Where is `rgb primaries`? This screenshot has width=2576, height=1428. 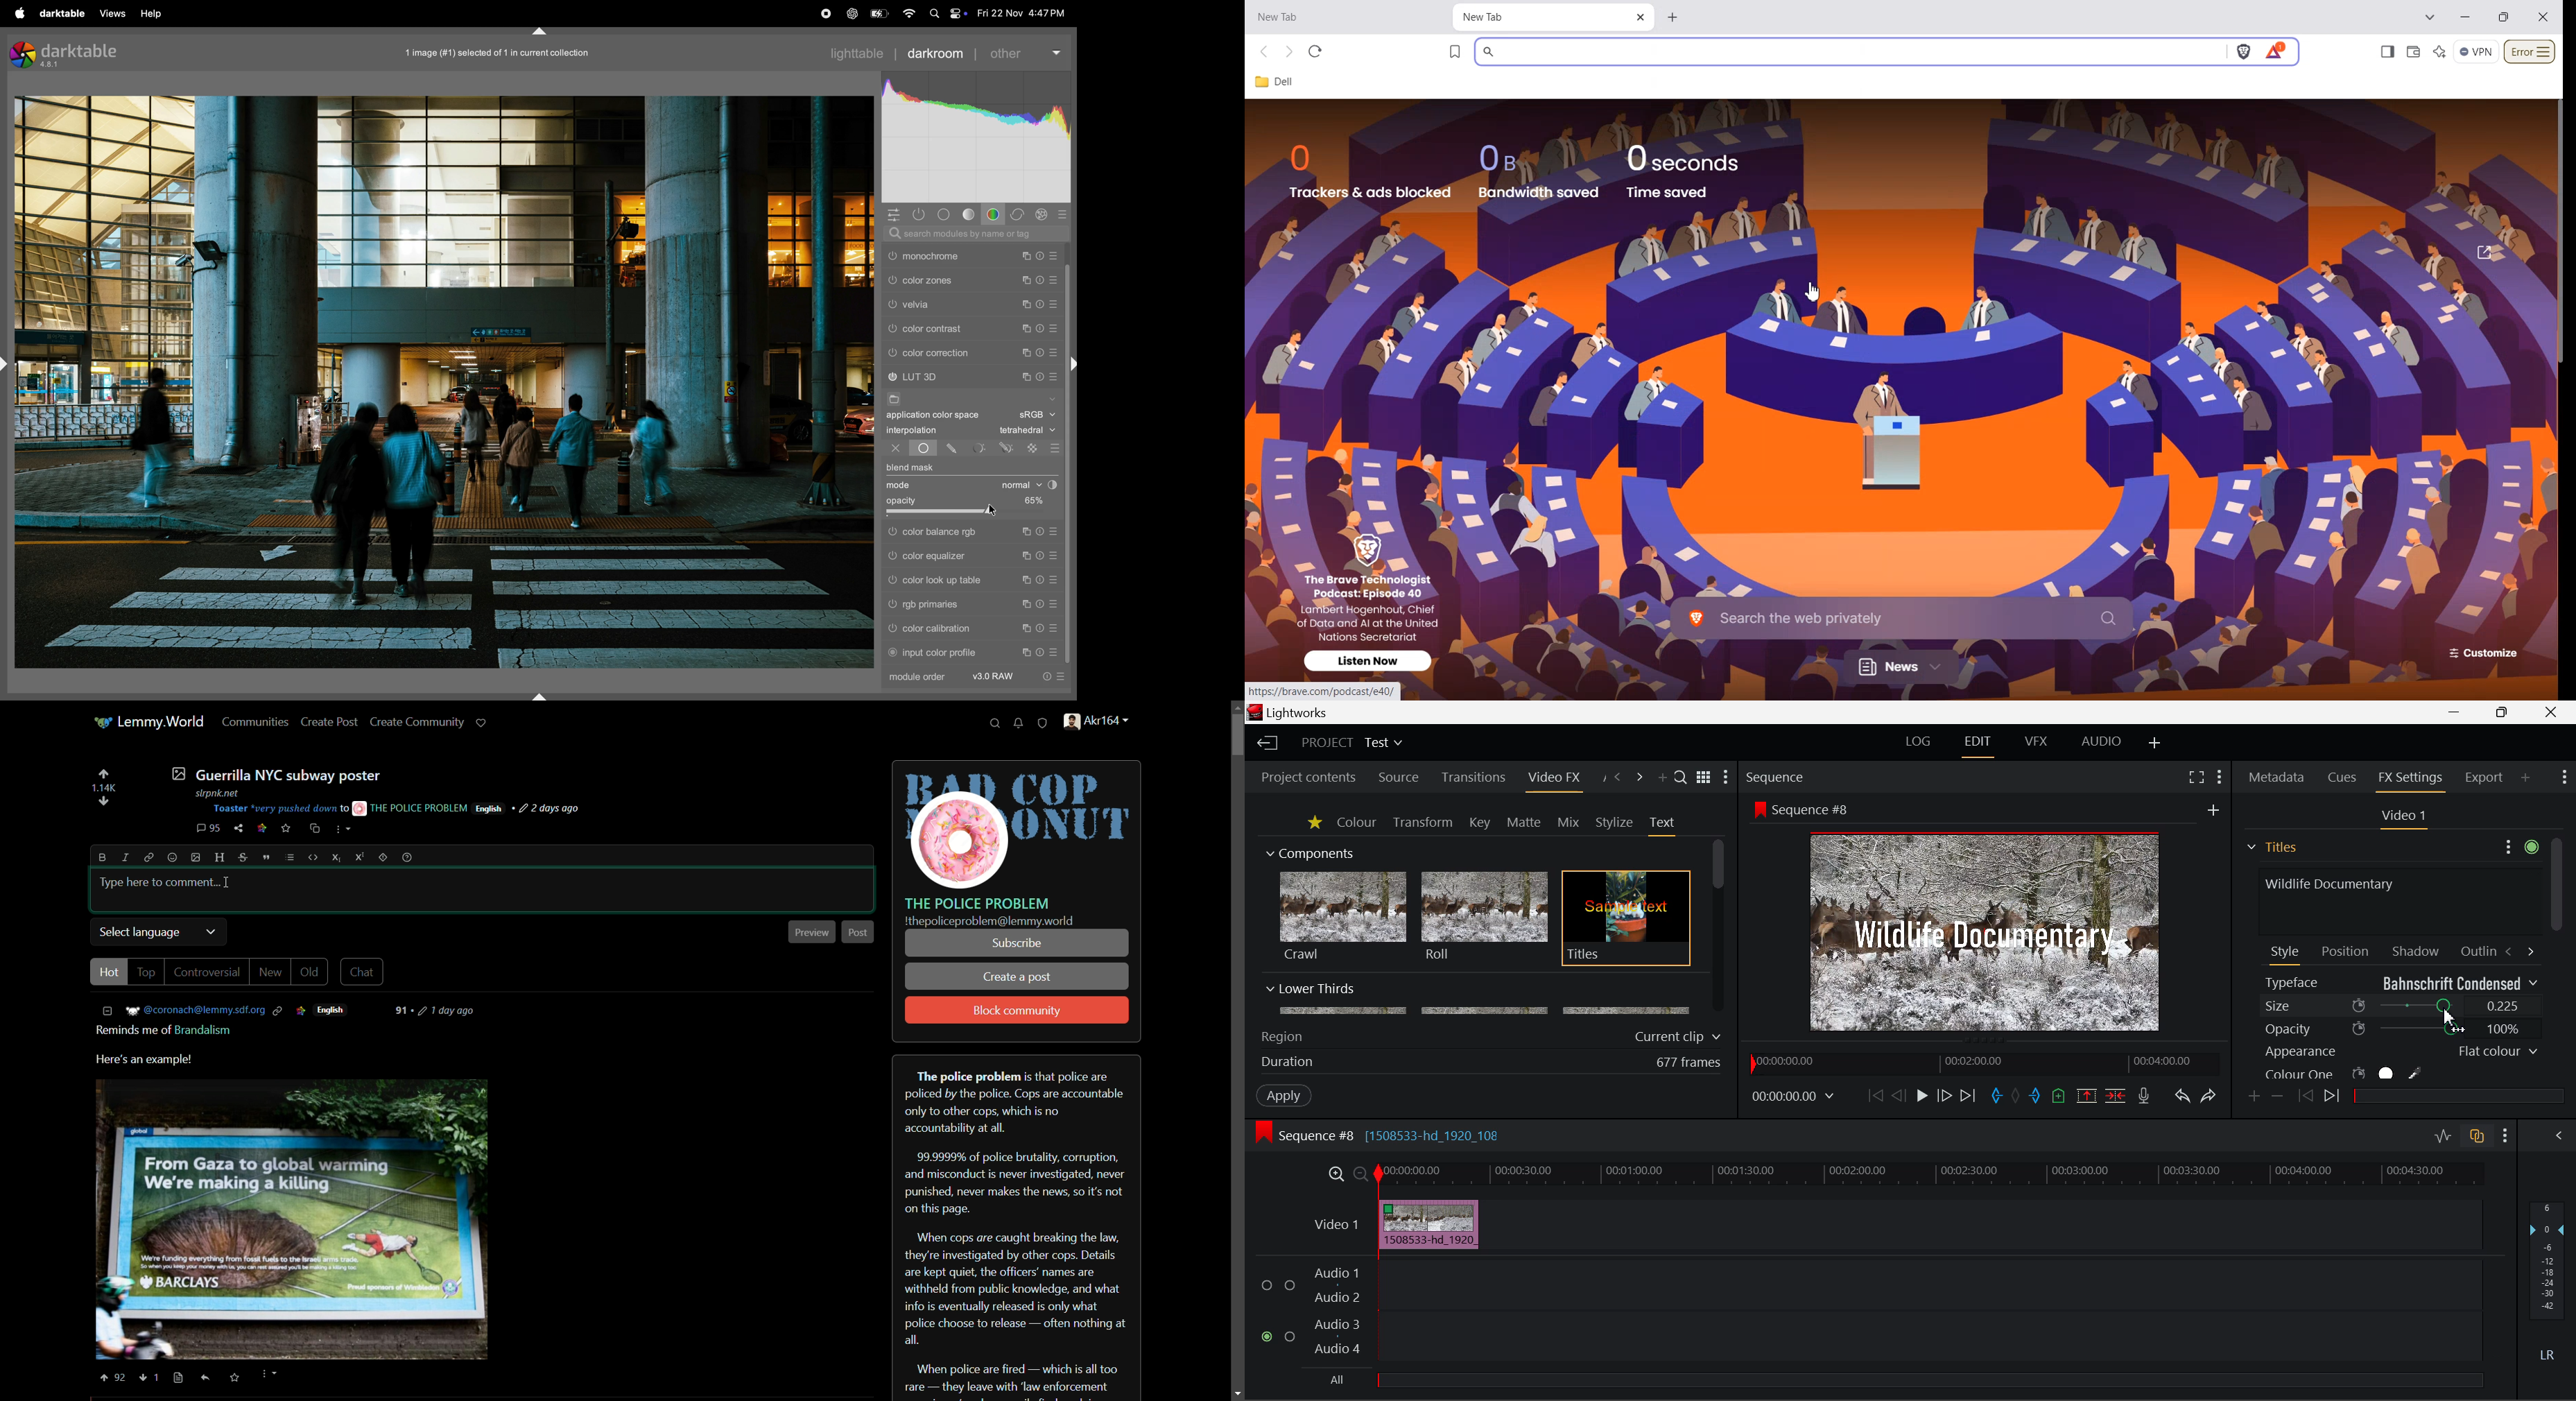
rgb primaries is located at coordinates (945, 604).